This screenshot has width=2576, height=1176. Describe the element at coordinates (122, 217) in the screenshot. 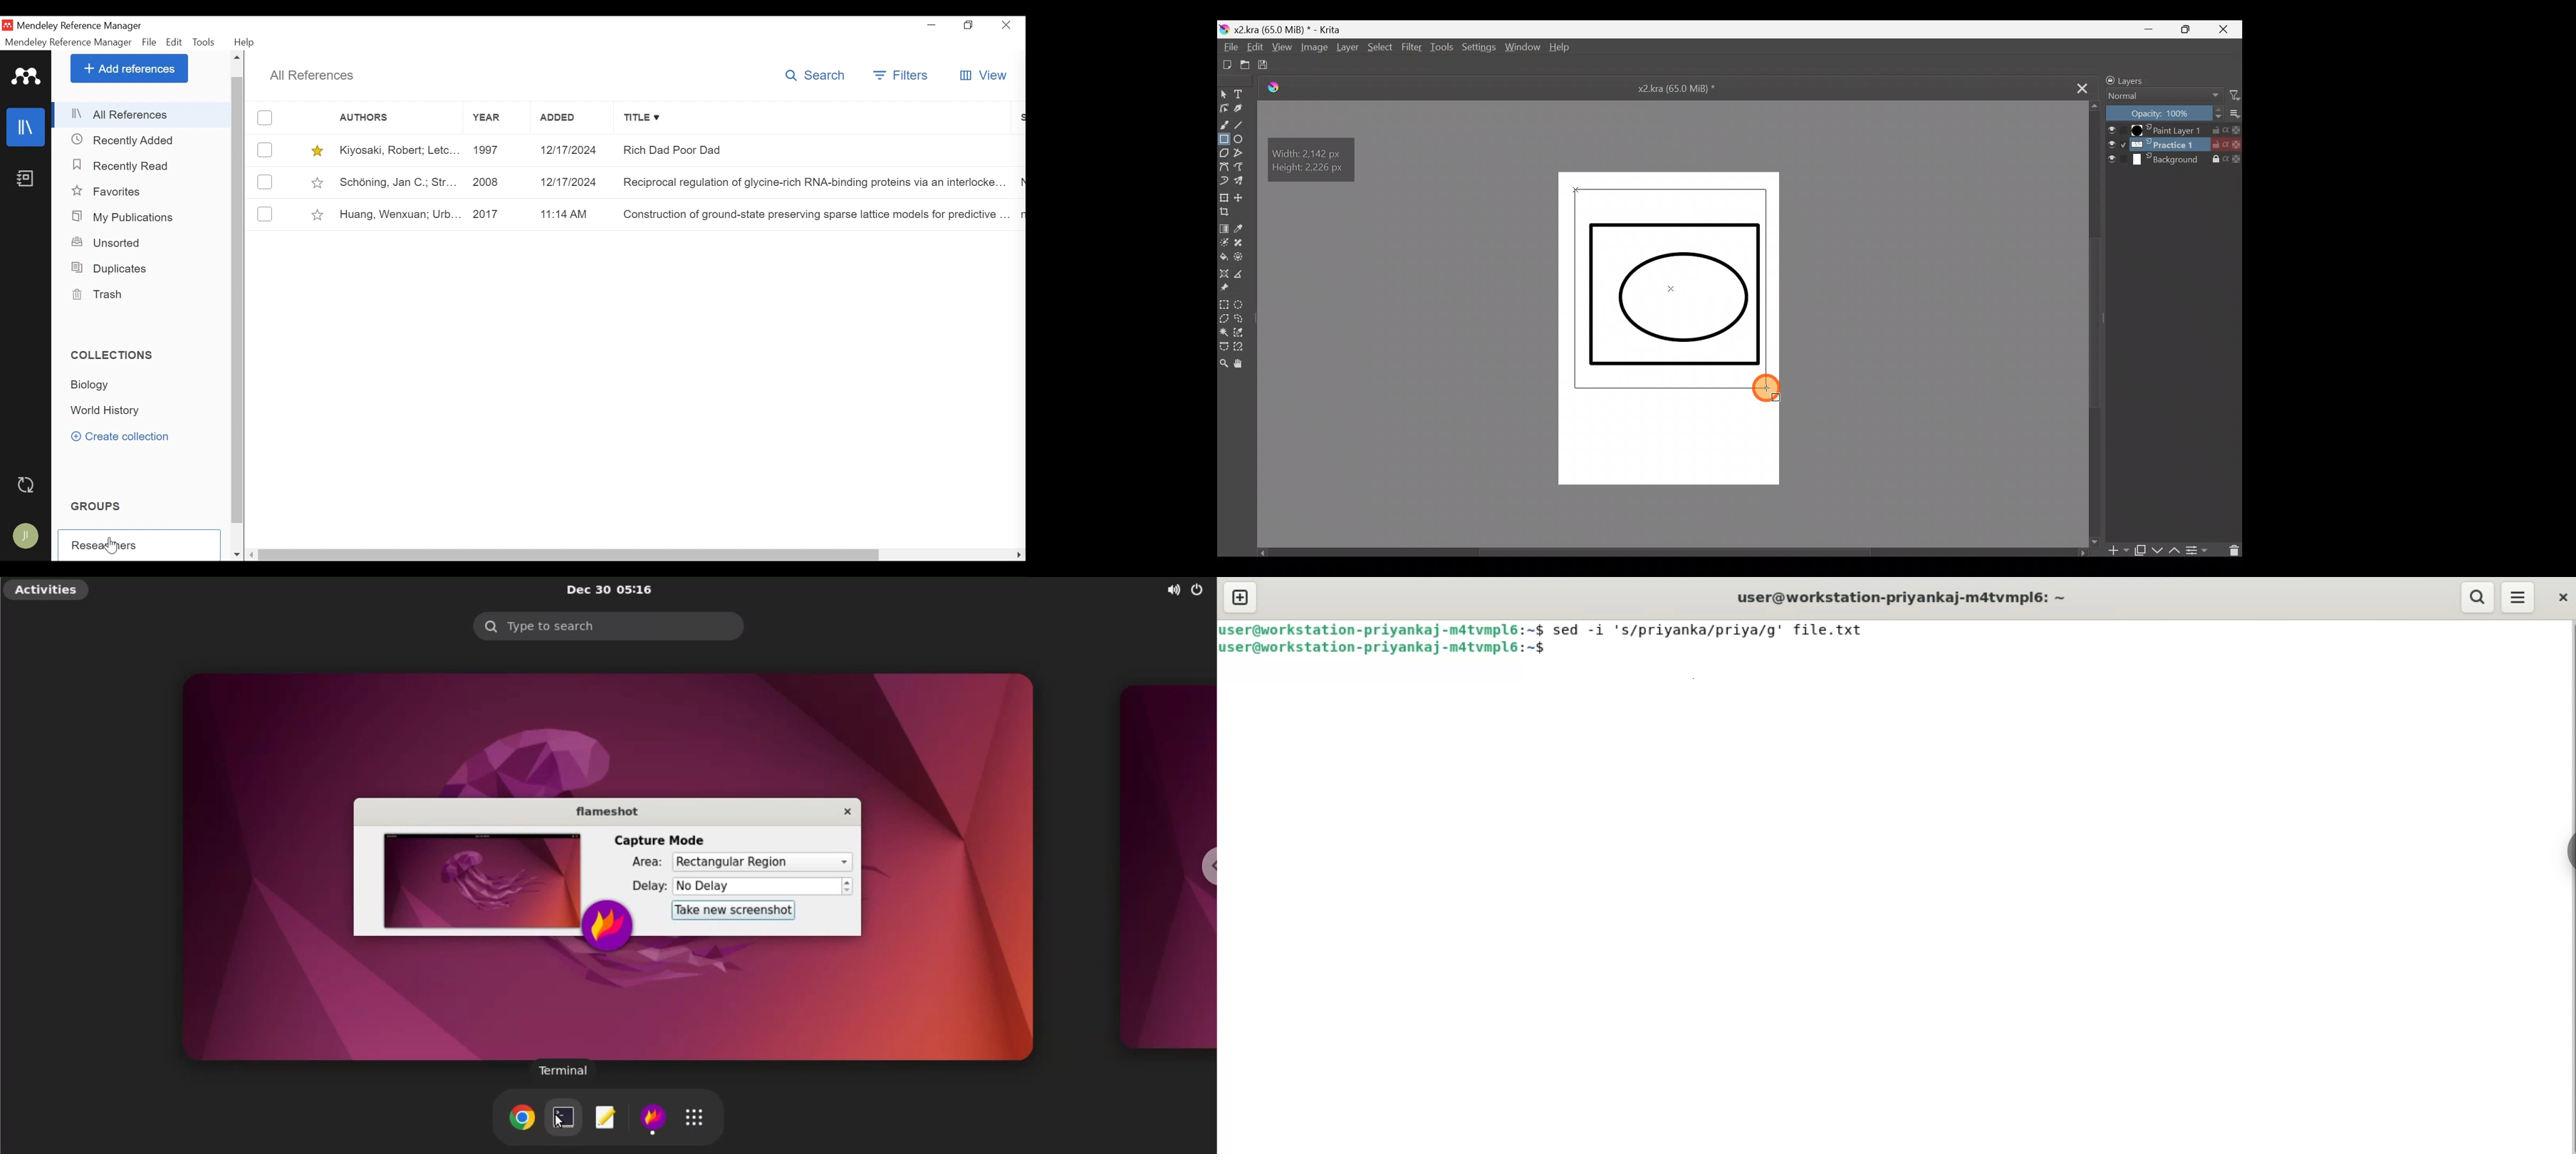

I see `My Publications` at that location.